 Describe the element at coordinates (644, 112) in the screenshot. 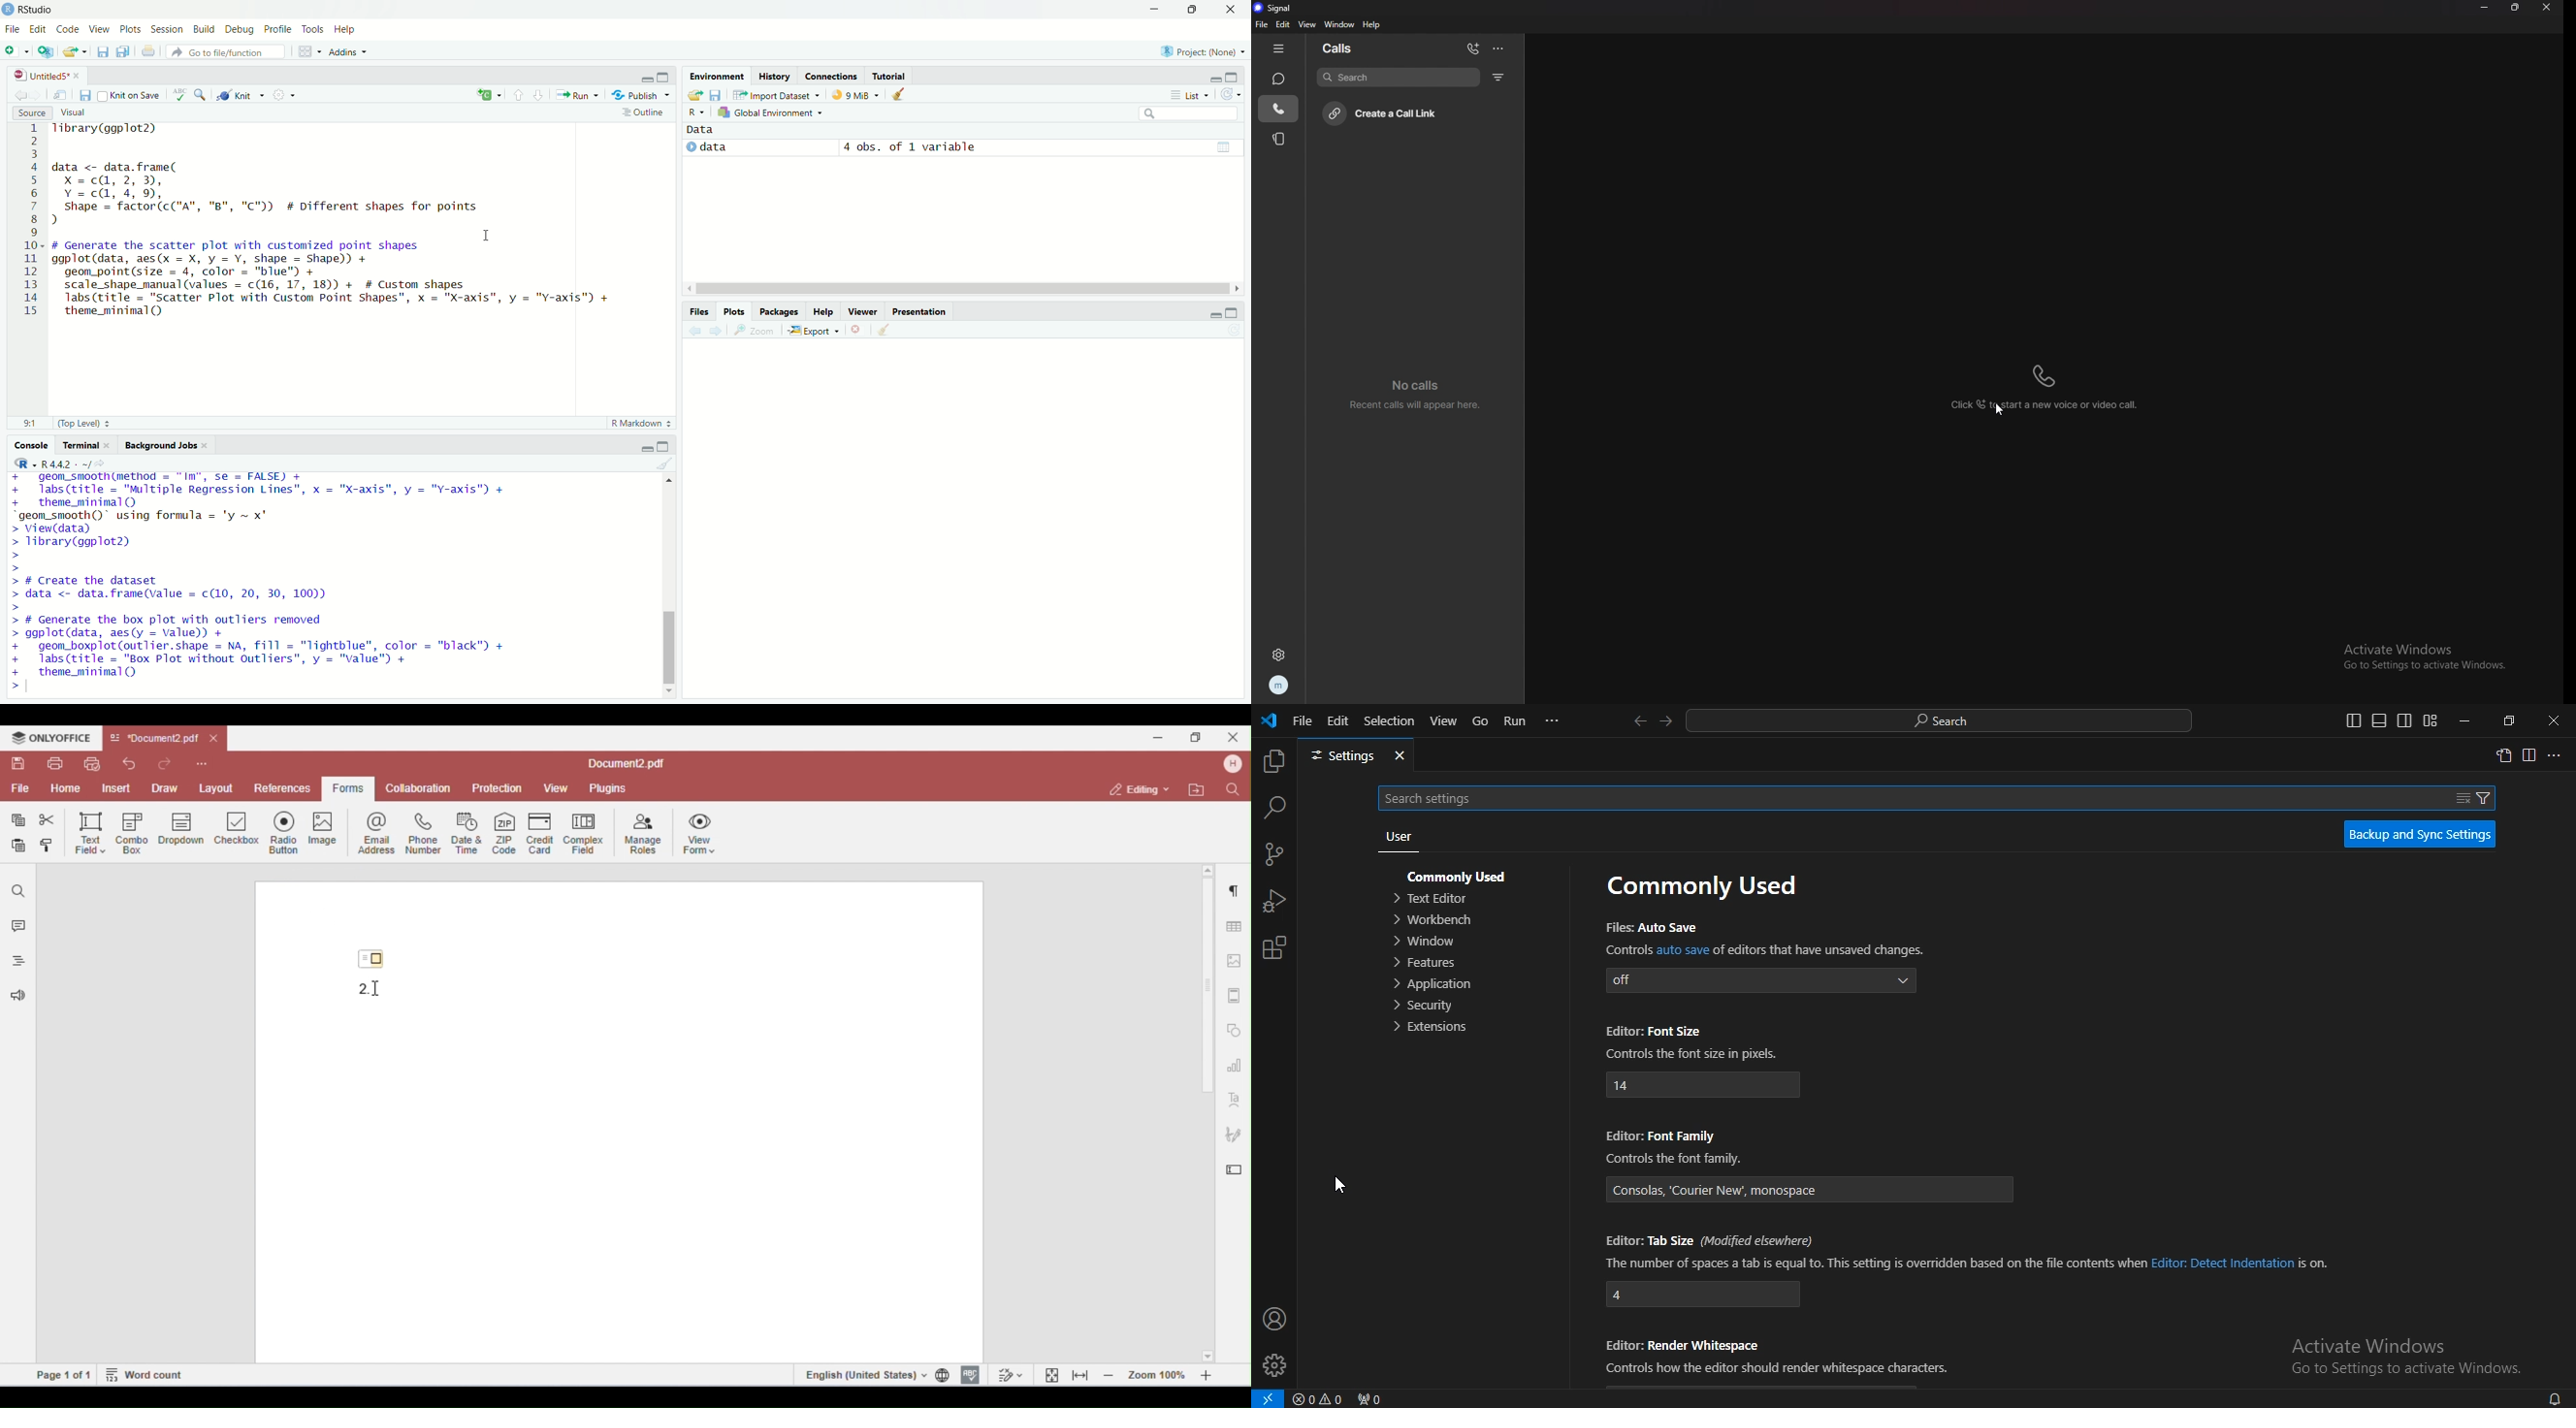

I see `Outline` at that location.